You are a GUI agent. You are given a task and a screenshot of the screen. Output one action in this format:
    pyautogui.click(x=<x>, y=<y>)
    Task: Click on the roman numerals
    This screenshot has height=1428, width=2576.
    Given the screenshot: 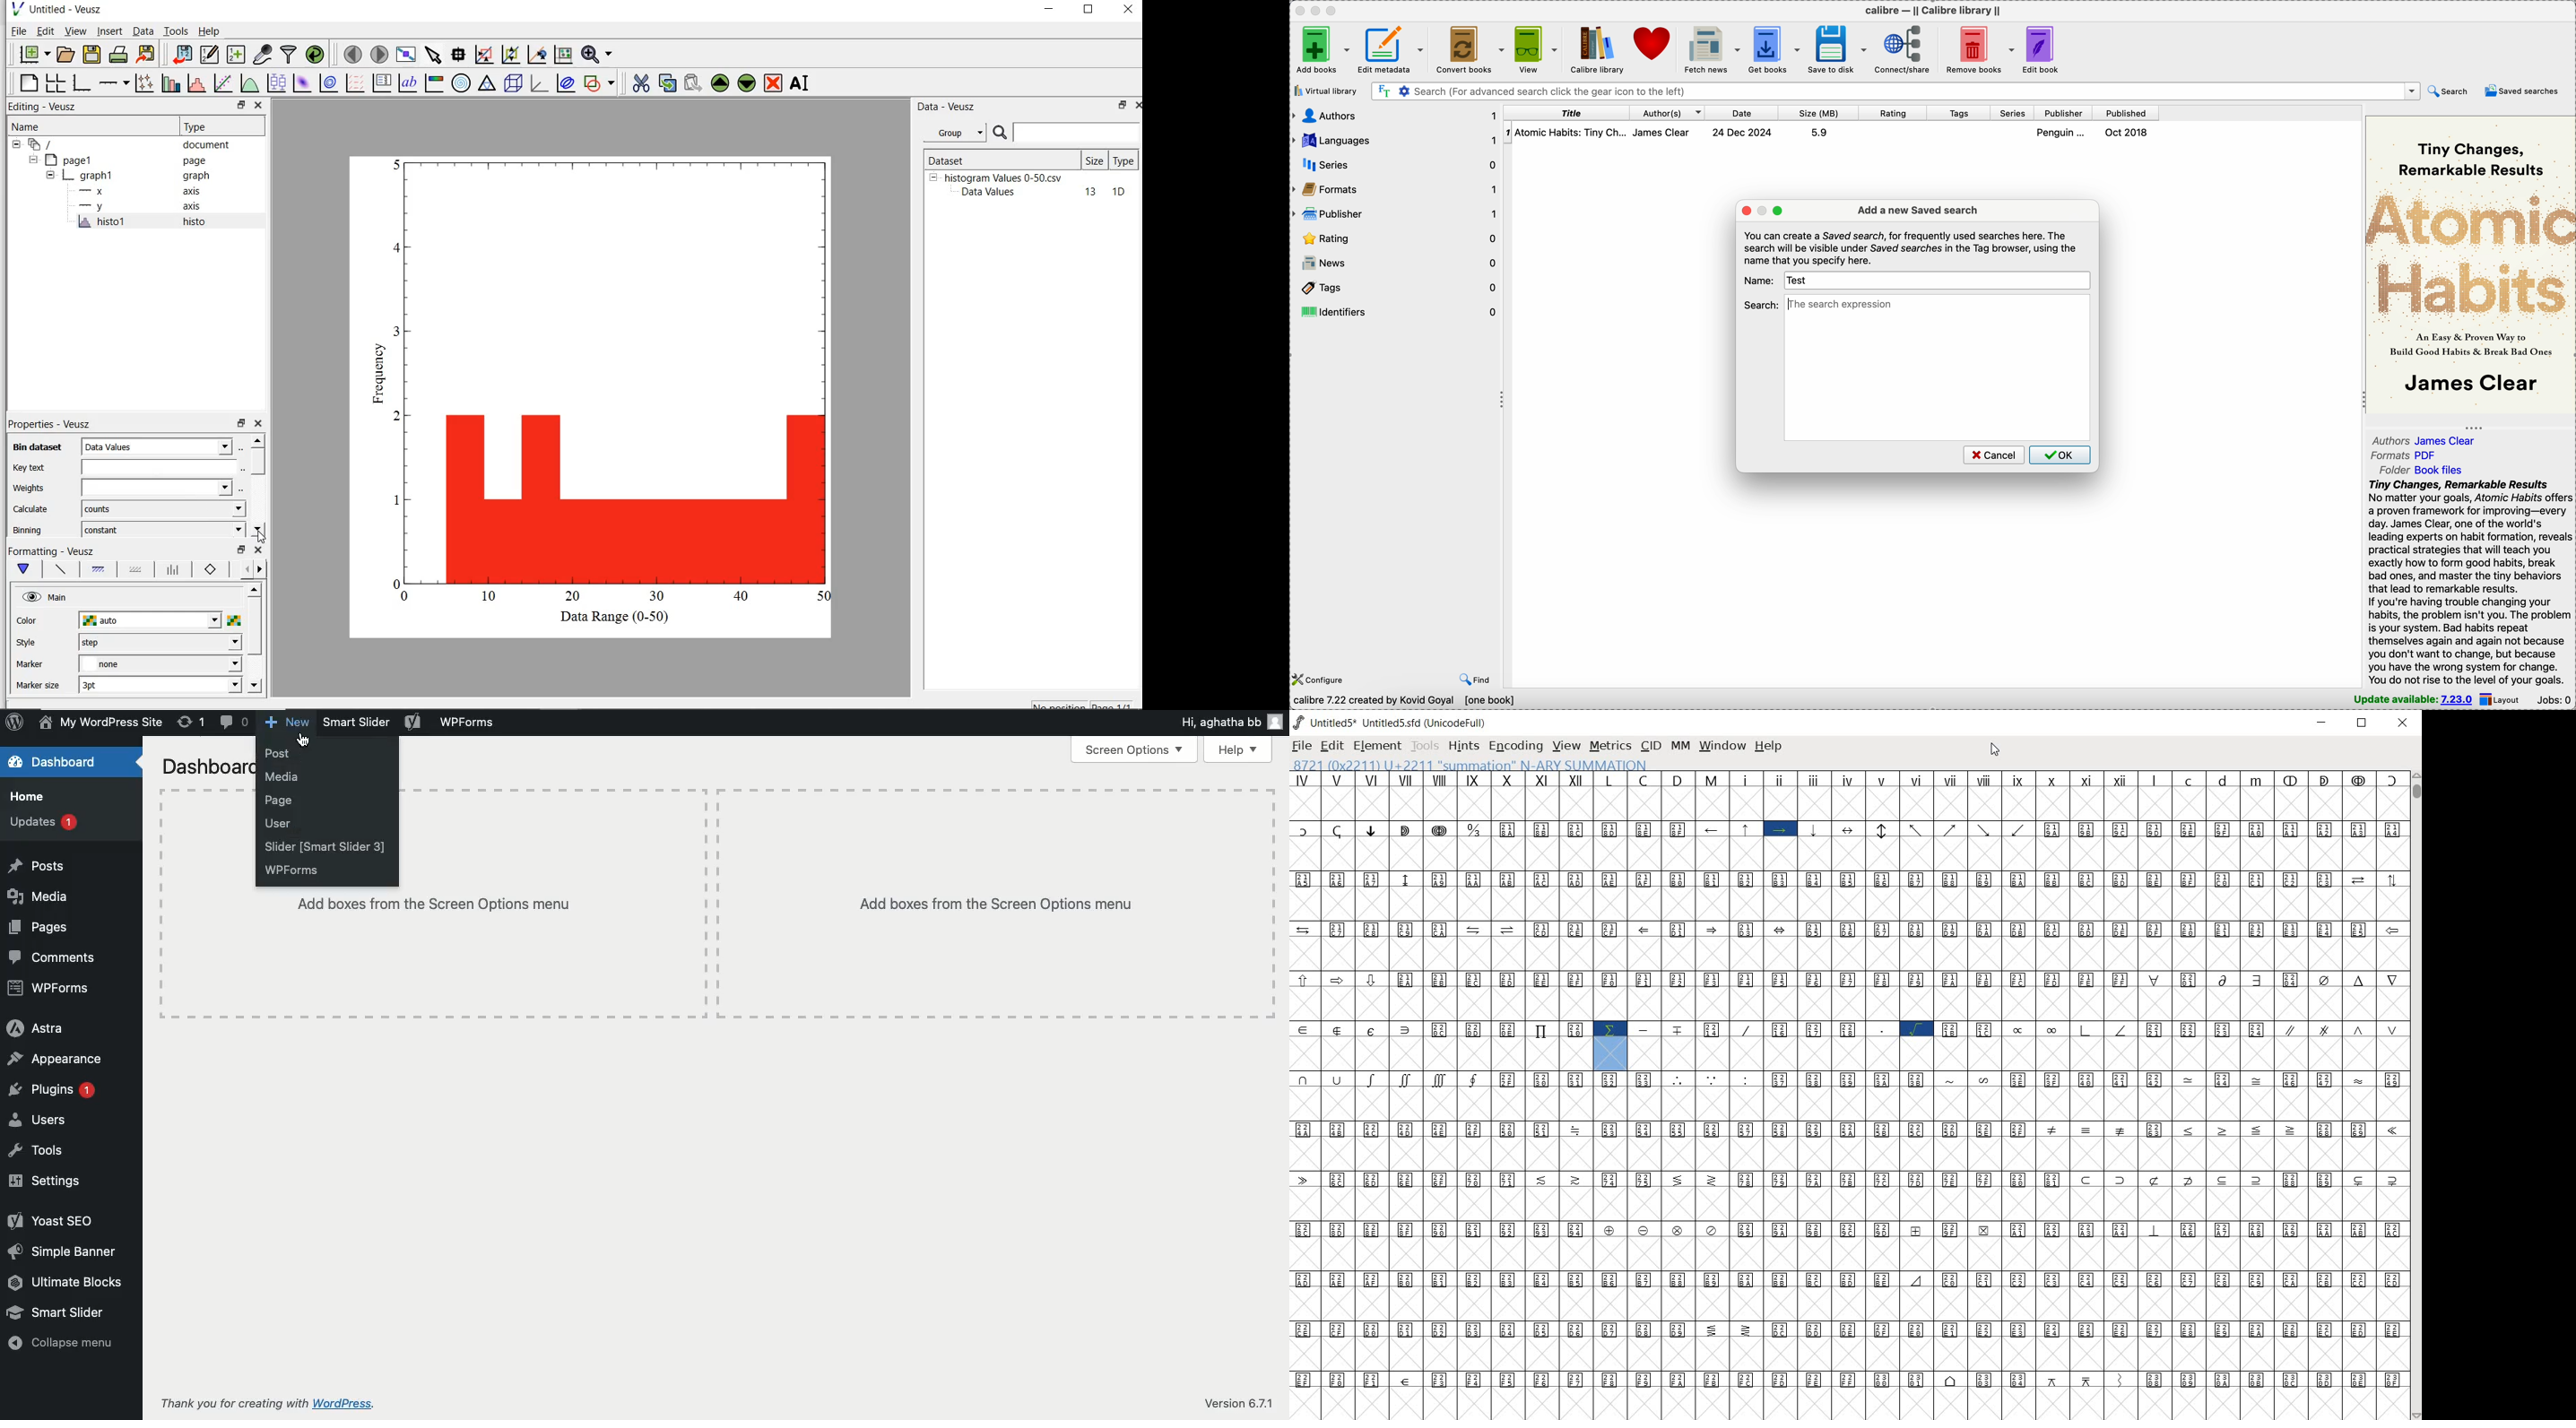 What is the action you would take?
    pyautogui.click(x=1442, y=779)
    